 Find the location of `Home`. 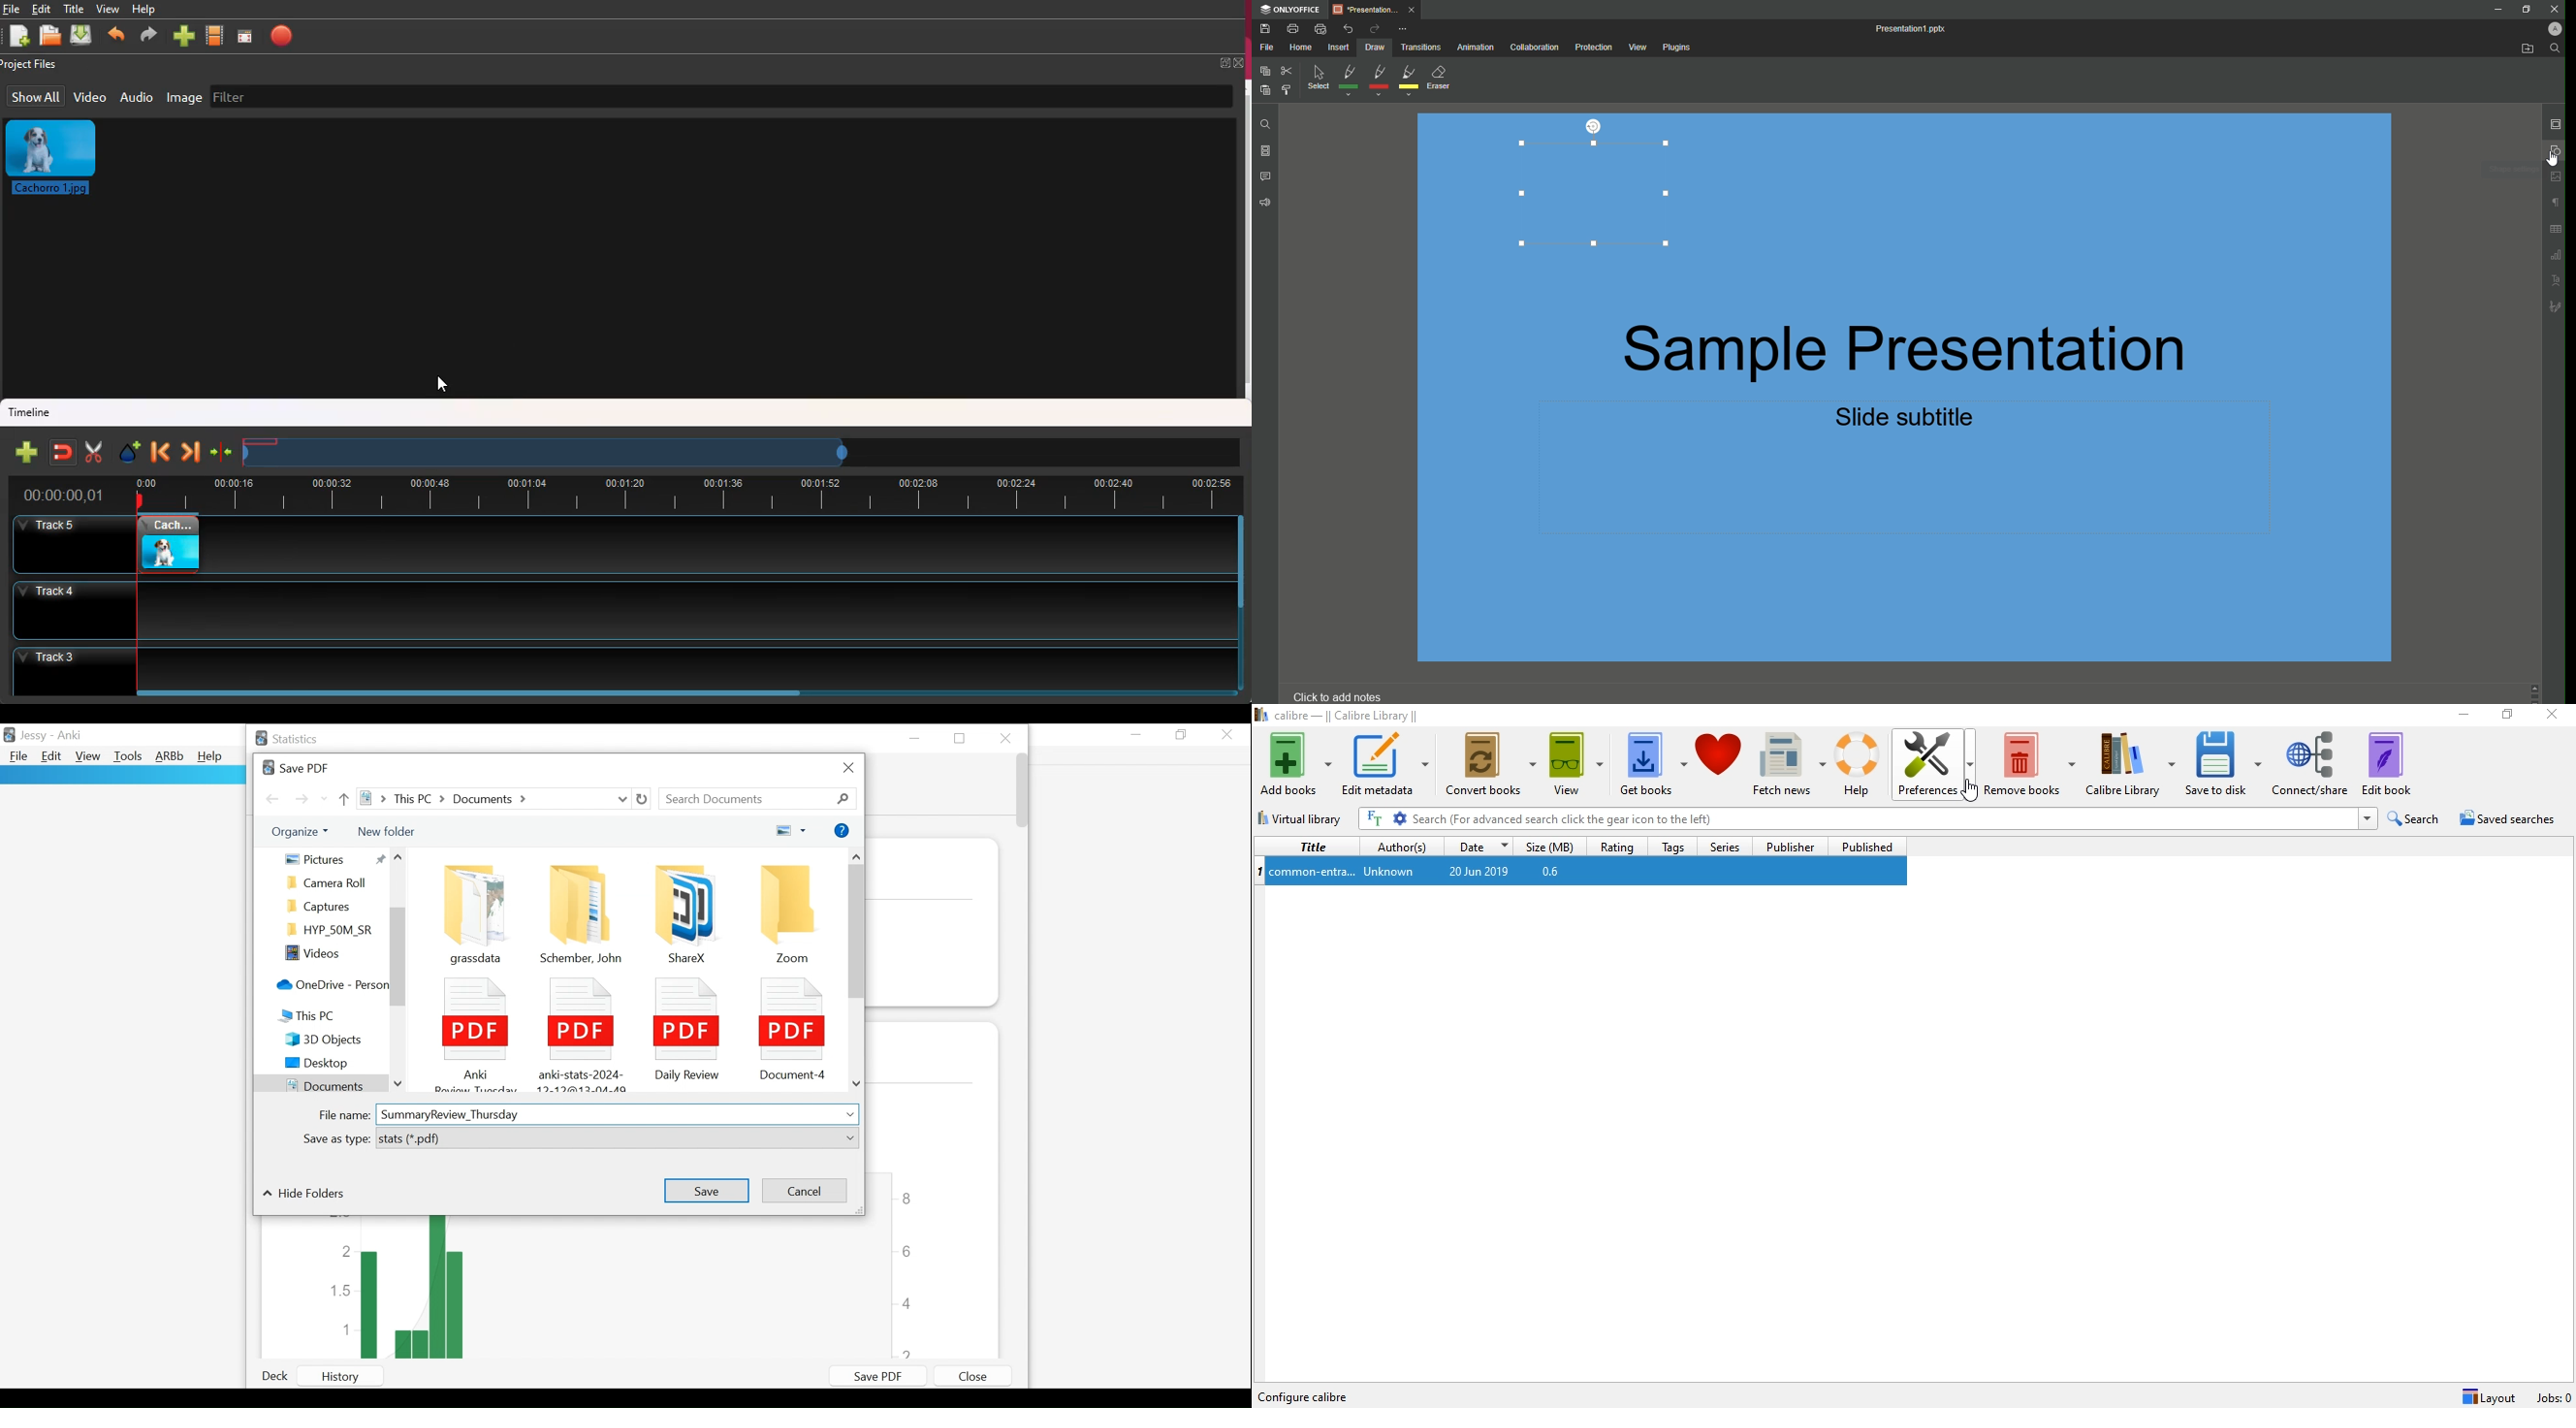

Home is located at coordinates (1300, 47).